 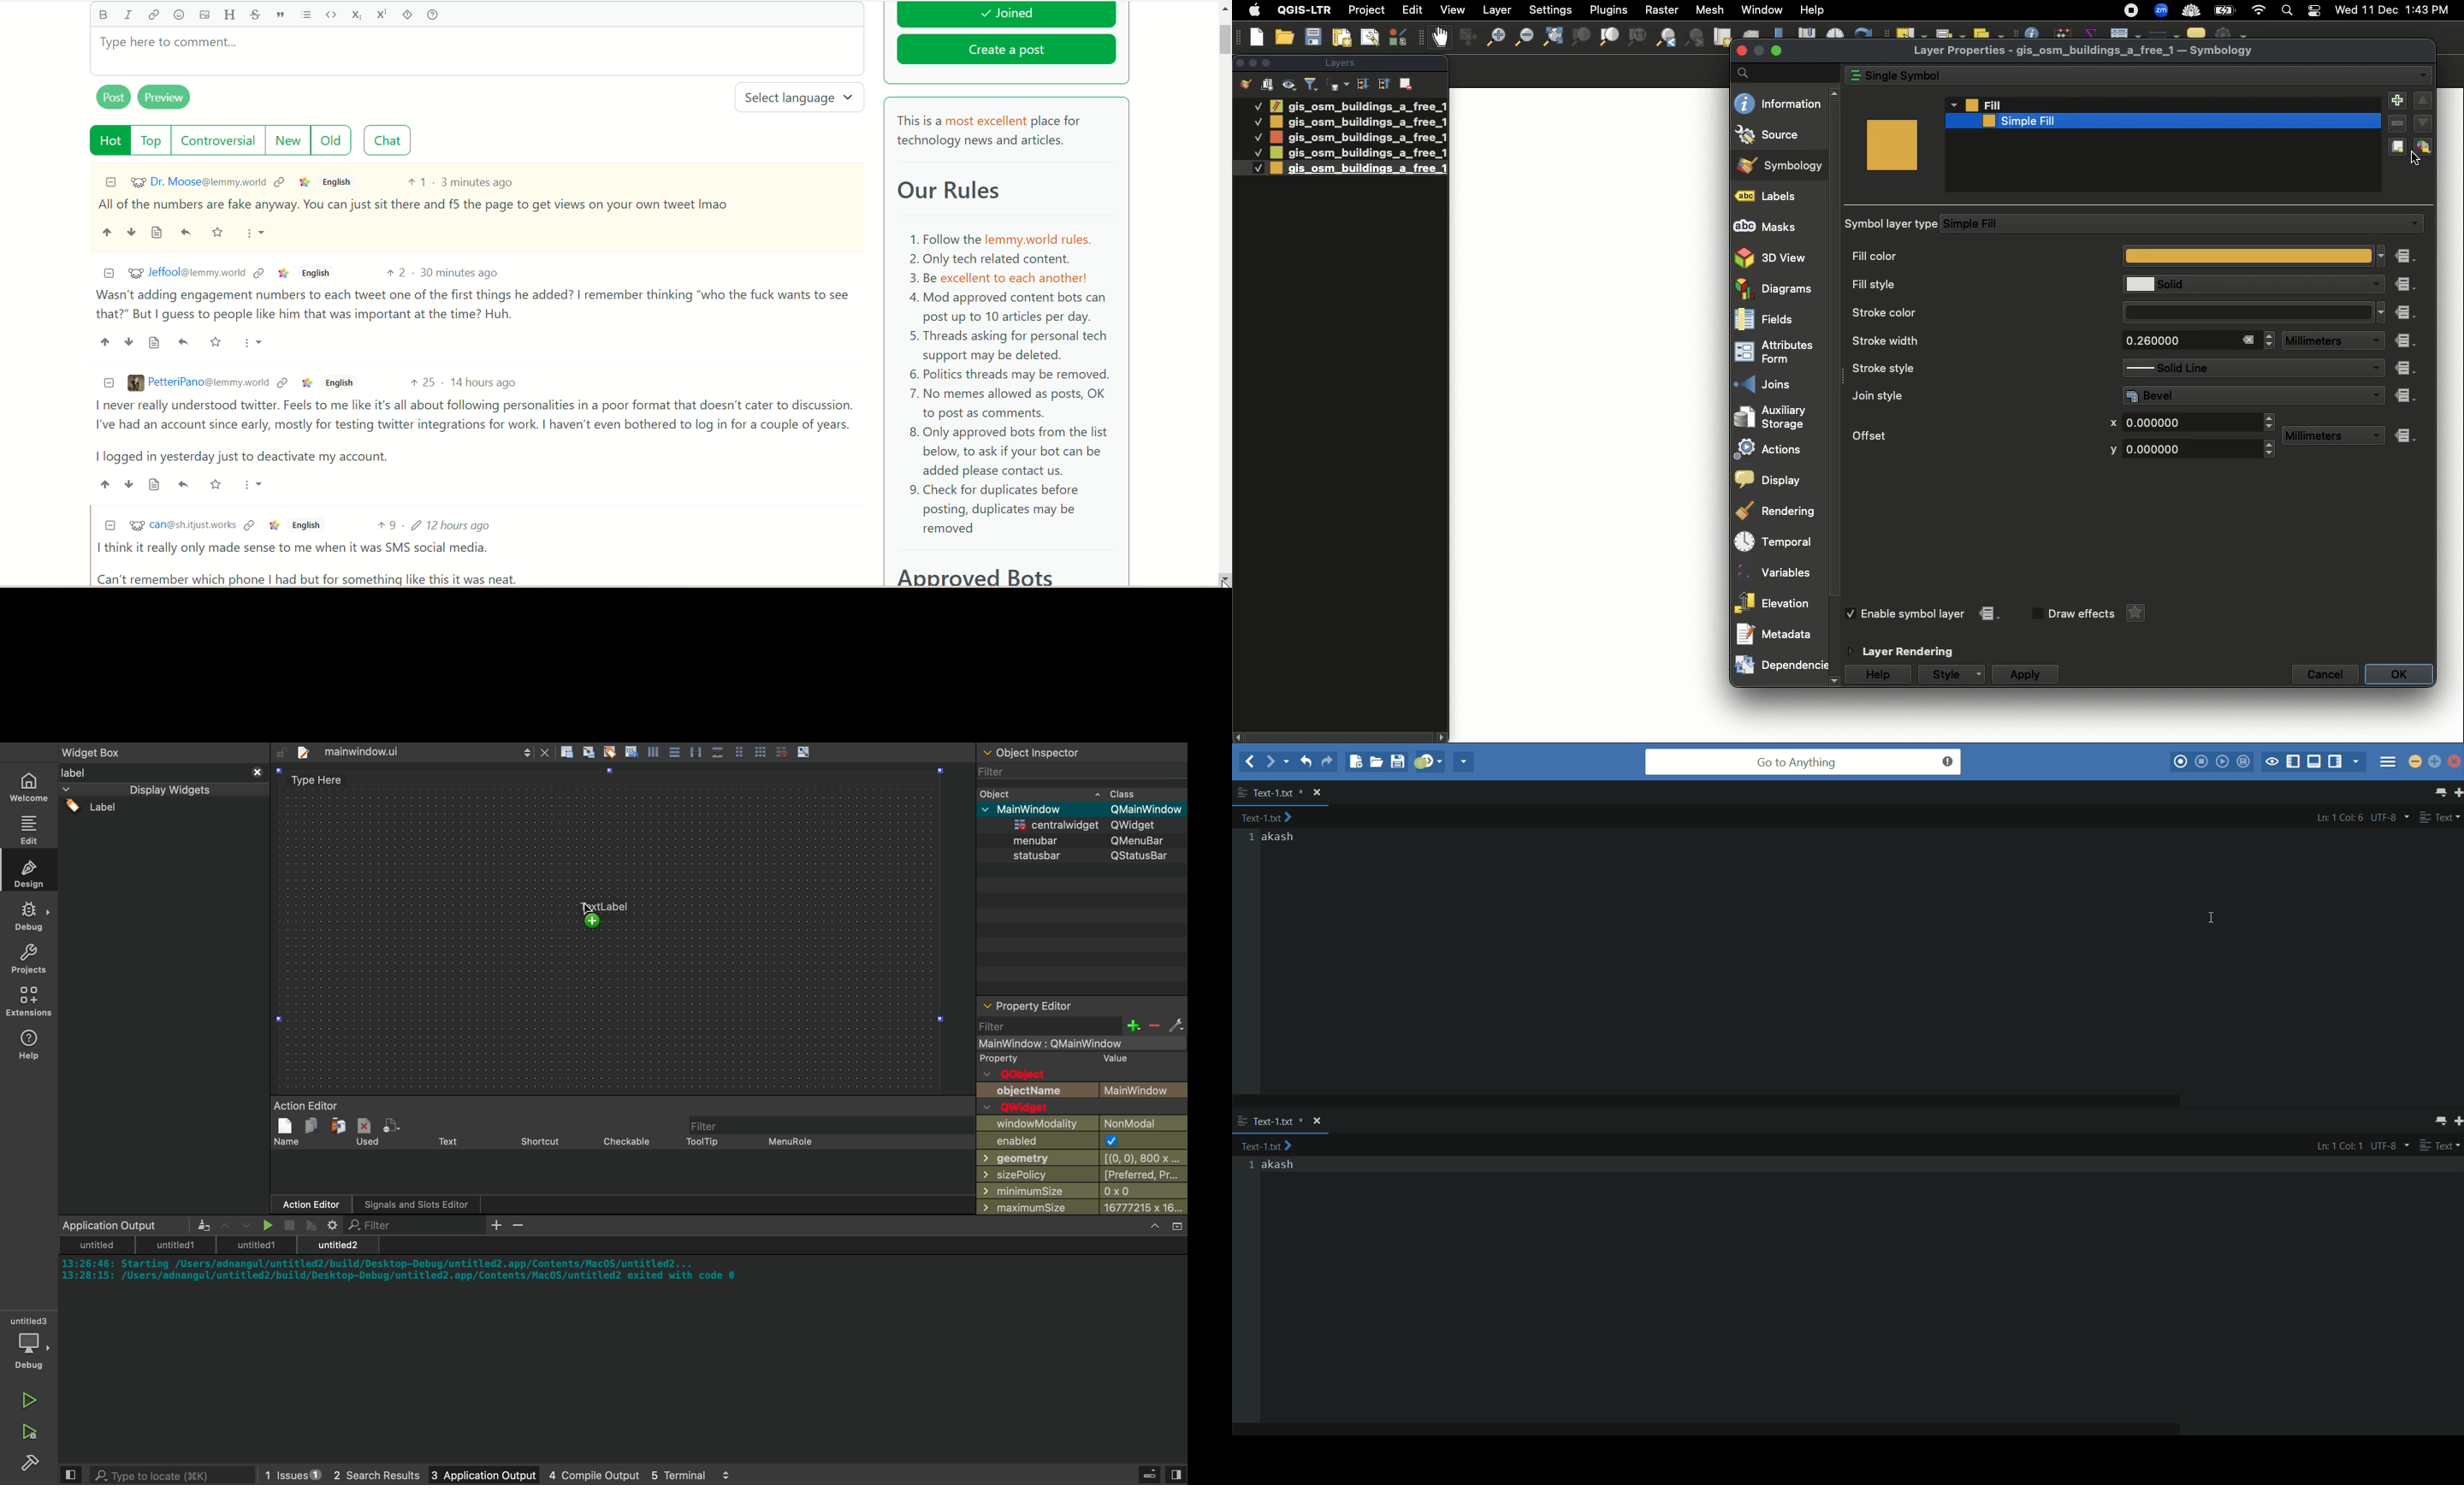 What do you see at coordinates (29, 917) in the screenshot?
I see `` at bounding box center [29, 917].